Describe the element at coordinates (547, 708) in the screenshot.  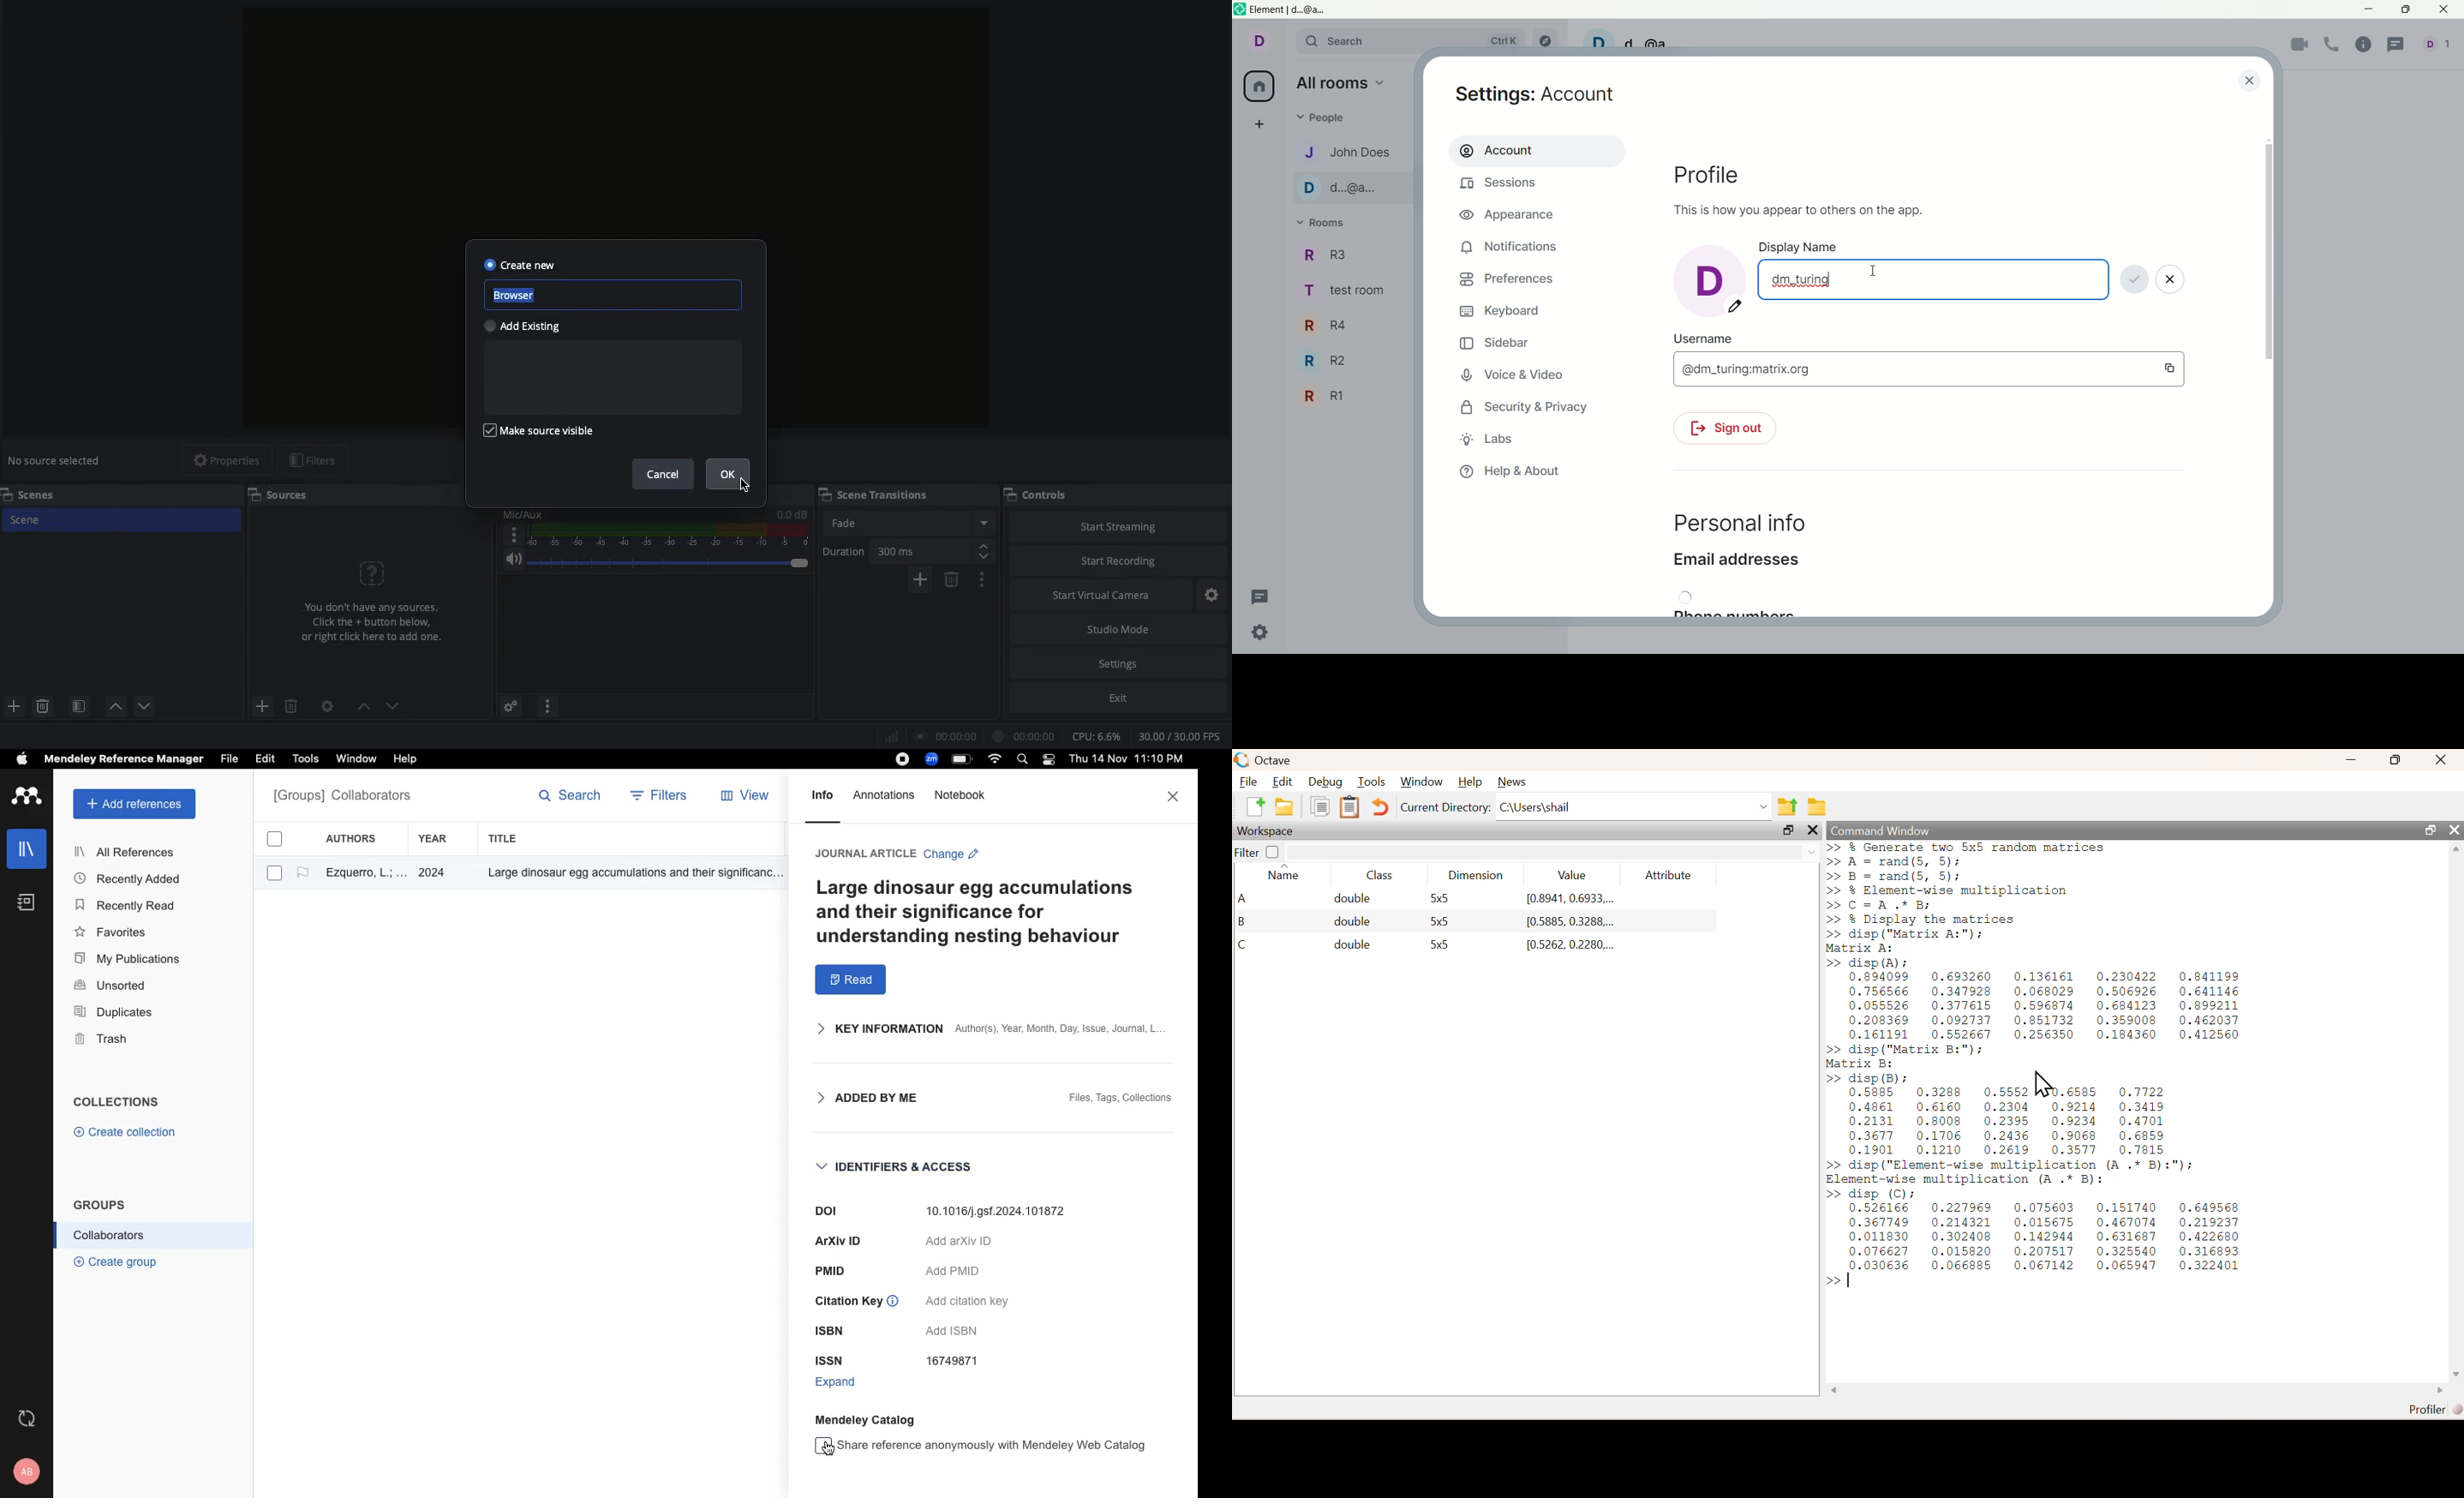
I see `options` at that location.